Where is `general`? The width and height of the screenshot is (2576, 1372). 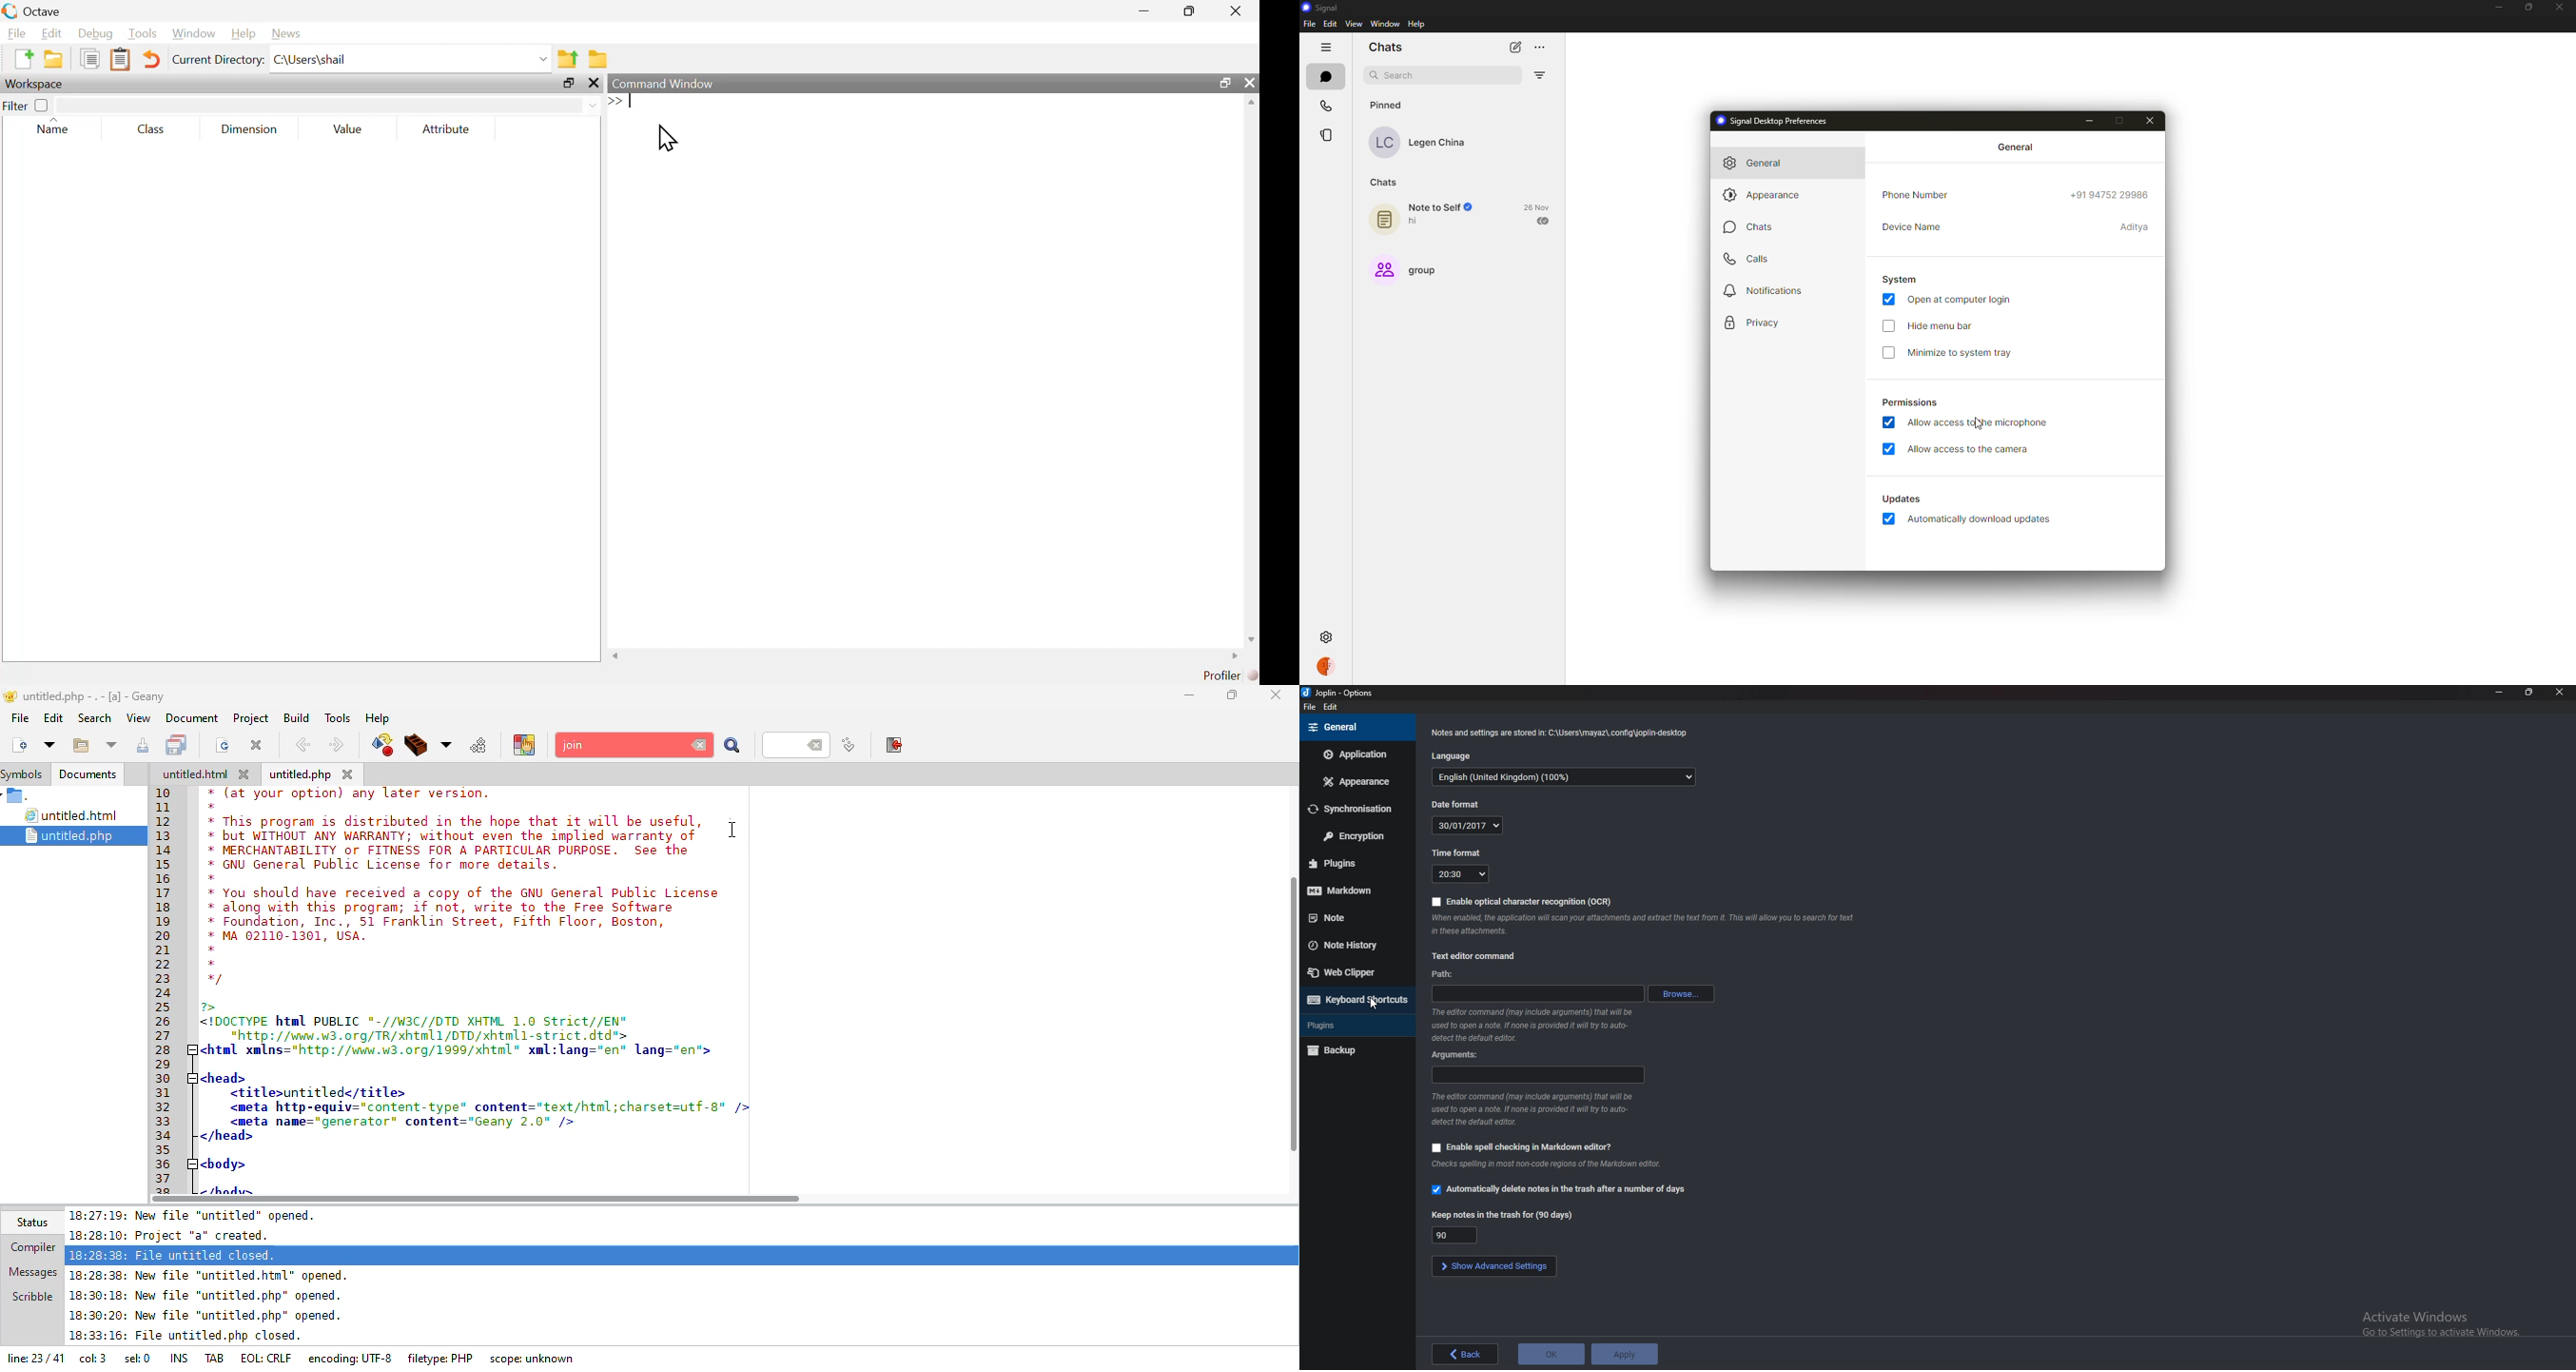
general is located at coordinates (2016, 147).